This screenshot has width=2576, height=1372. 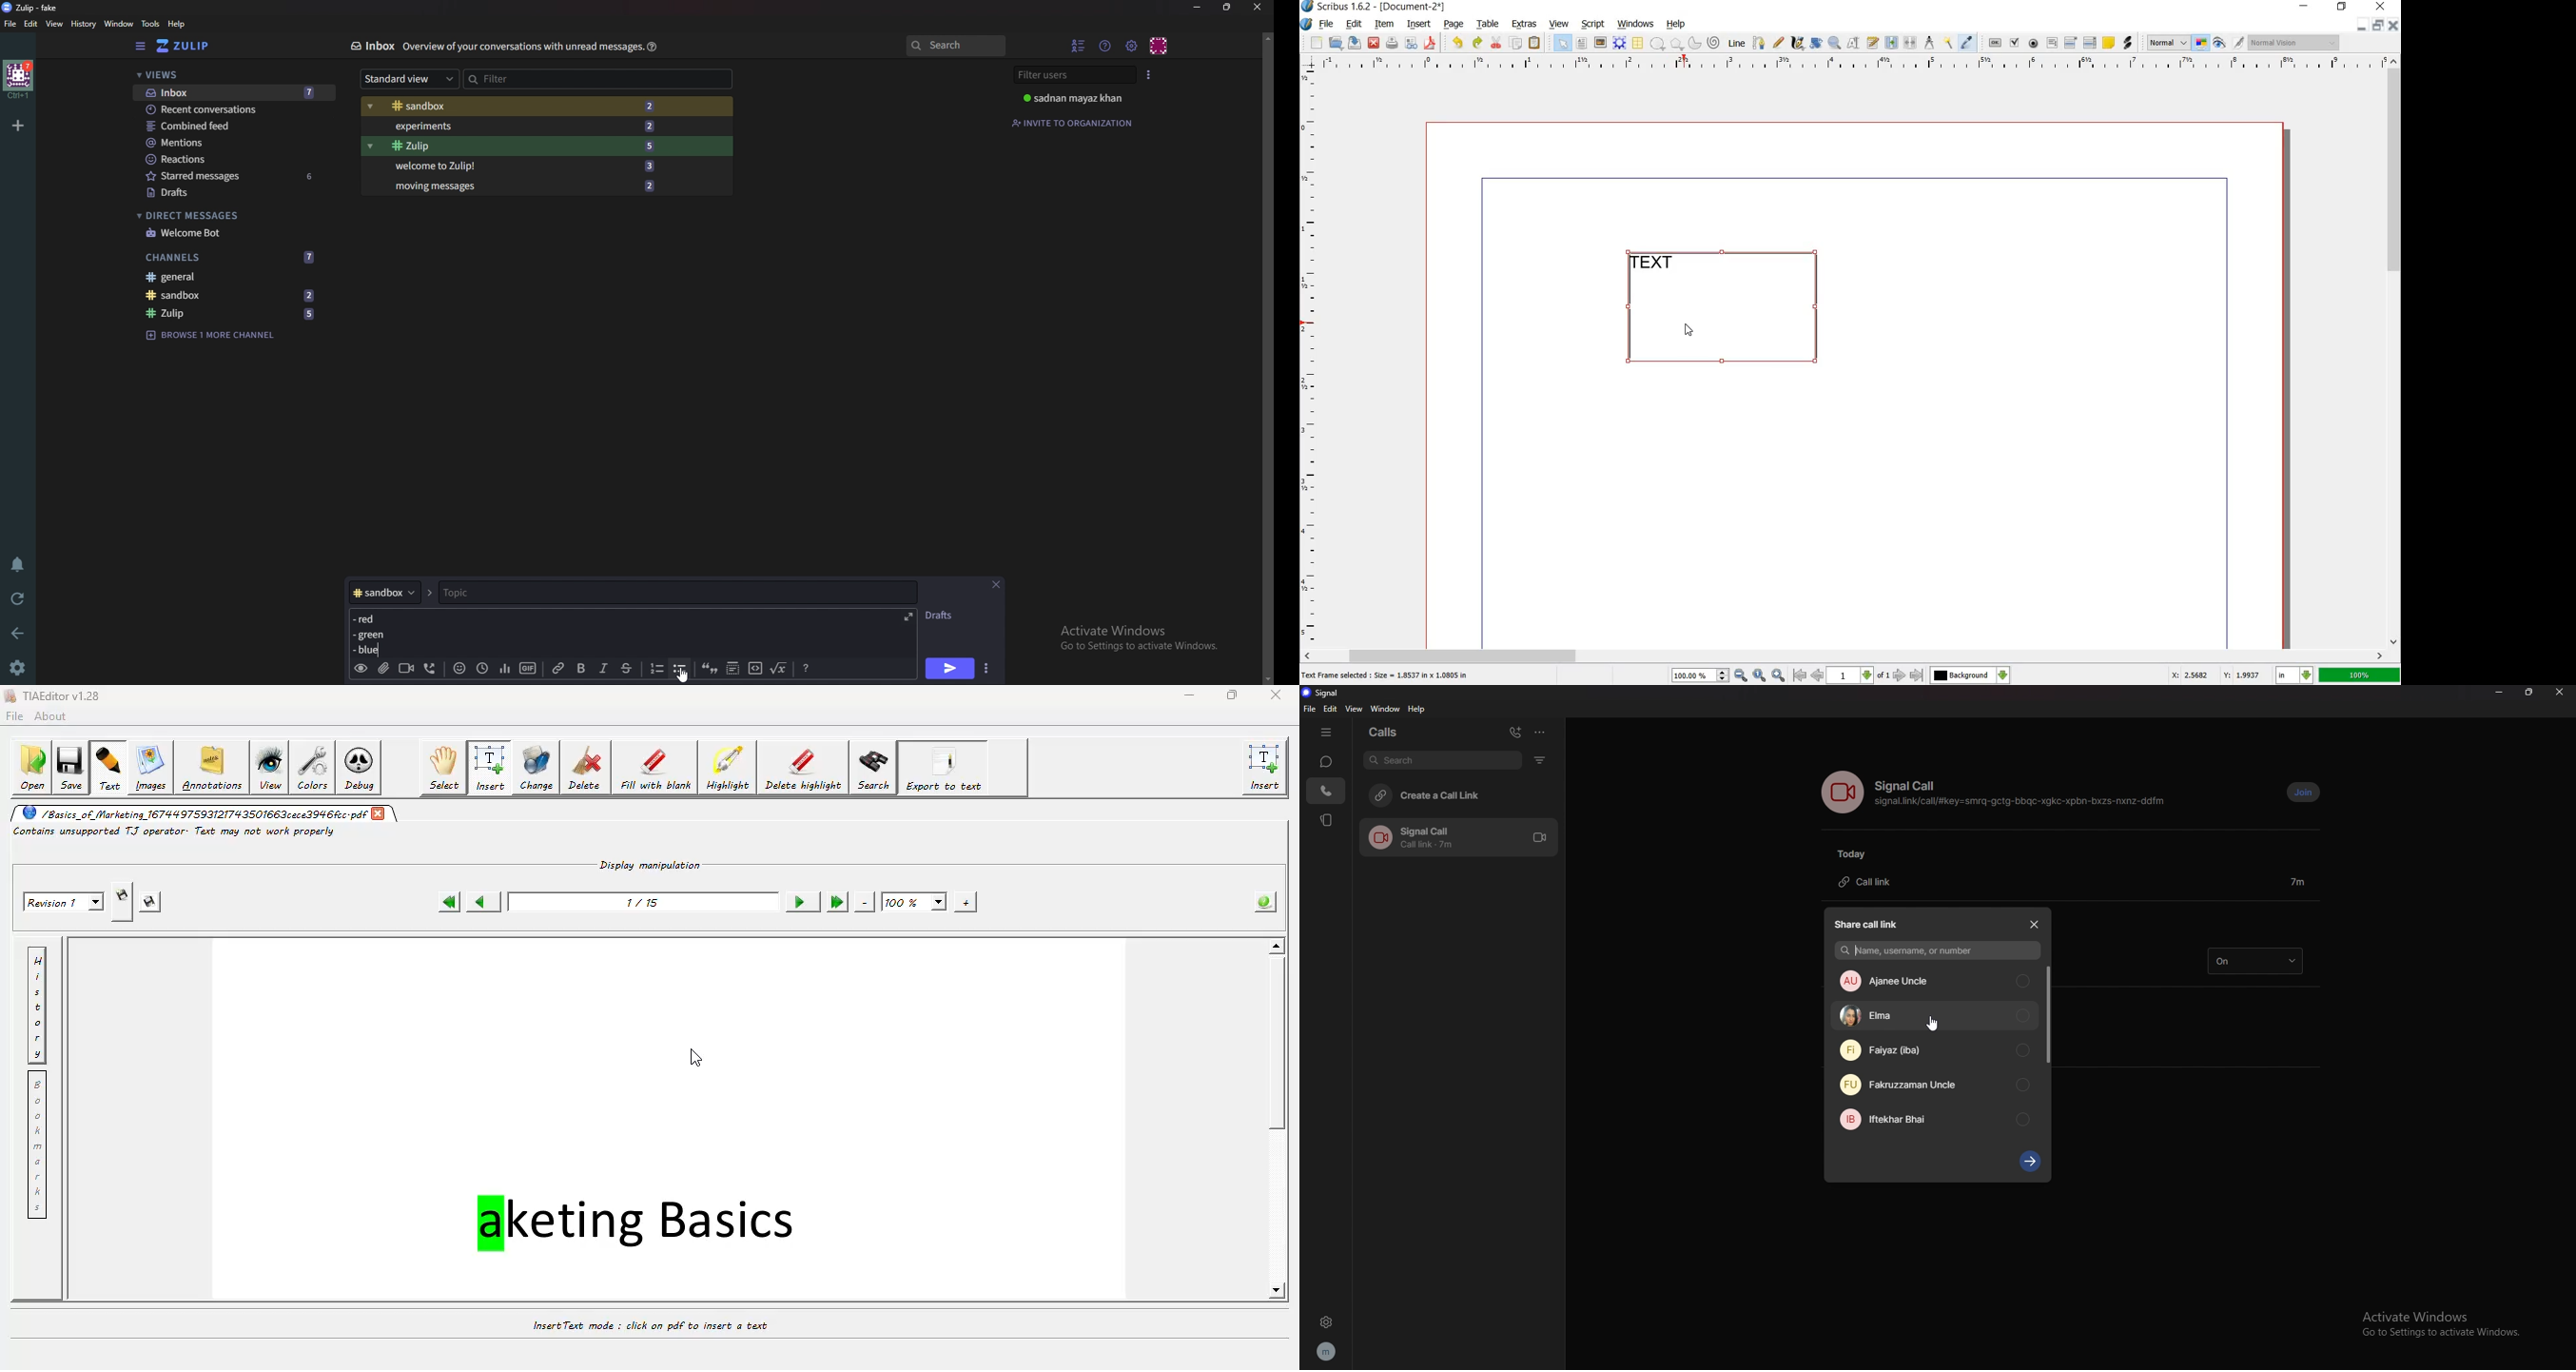 I want to click on title, so click(x=37, y=7).